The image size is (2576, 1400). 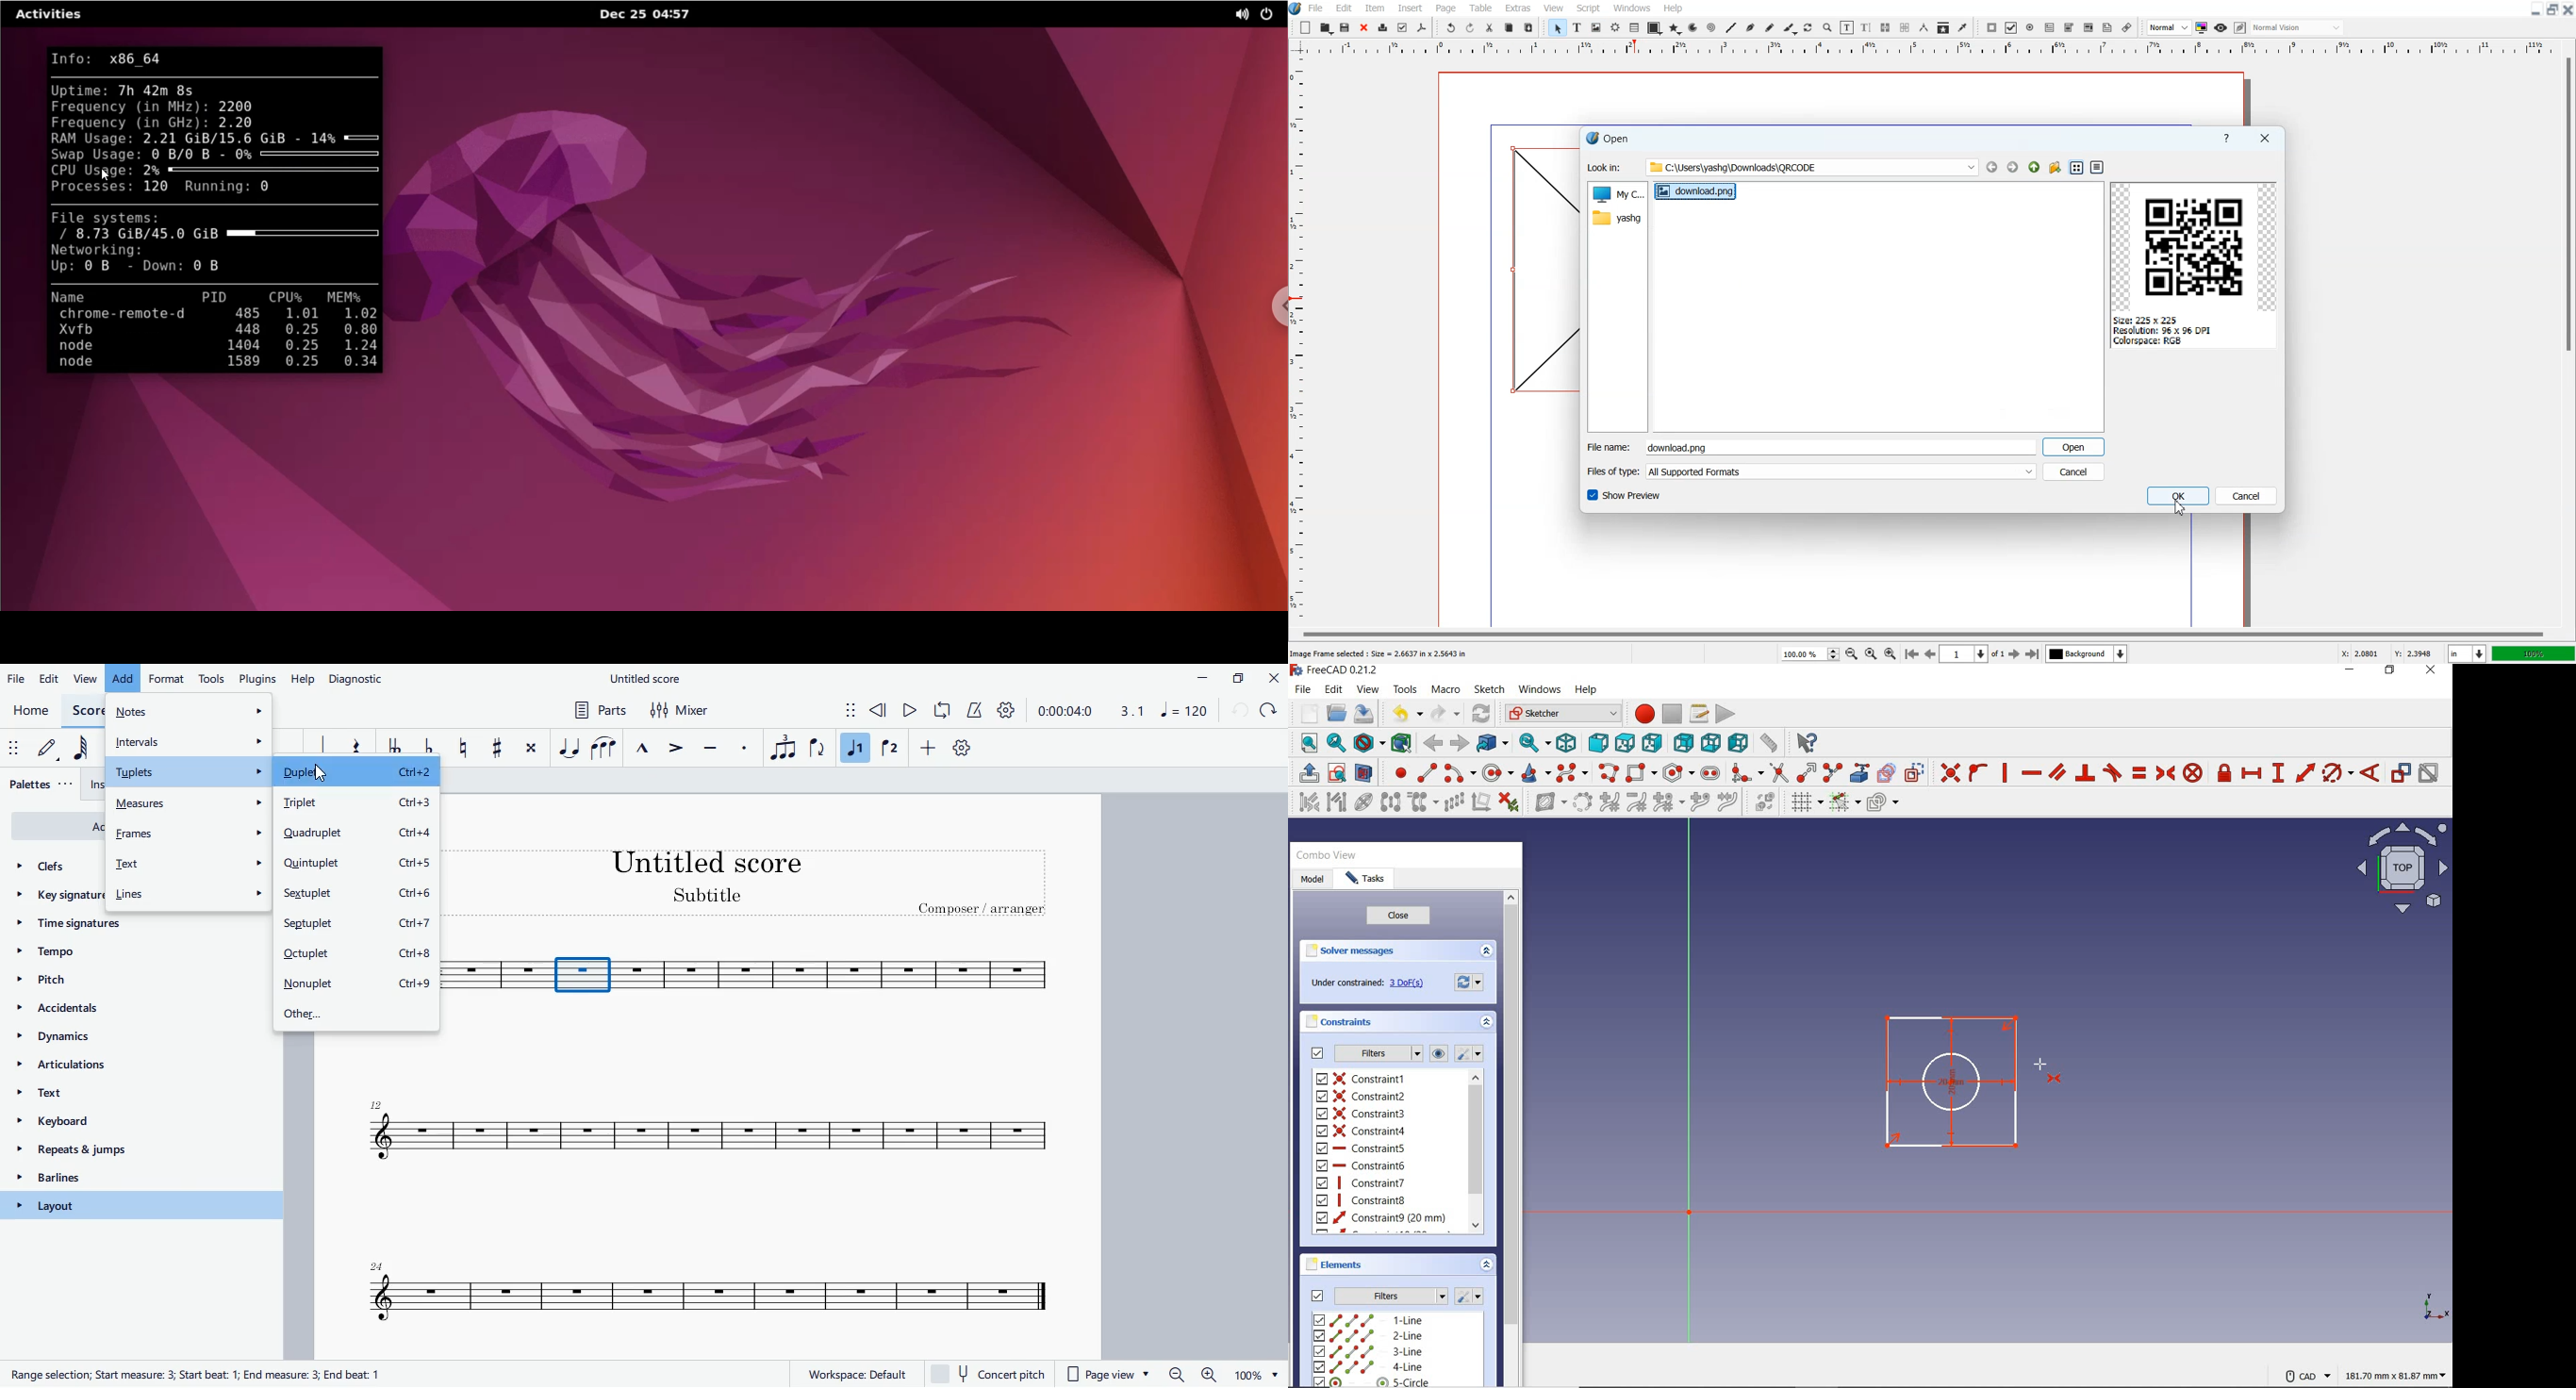 What do you see at coordinates (1325, 855) in the screenshot?
I see `combo view` at bounding box center [1325, 855].